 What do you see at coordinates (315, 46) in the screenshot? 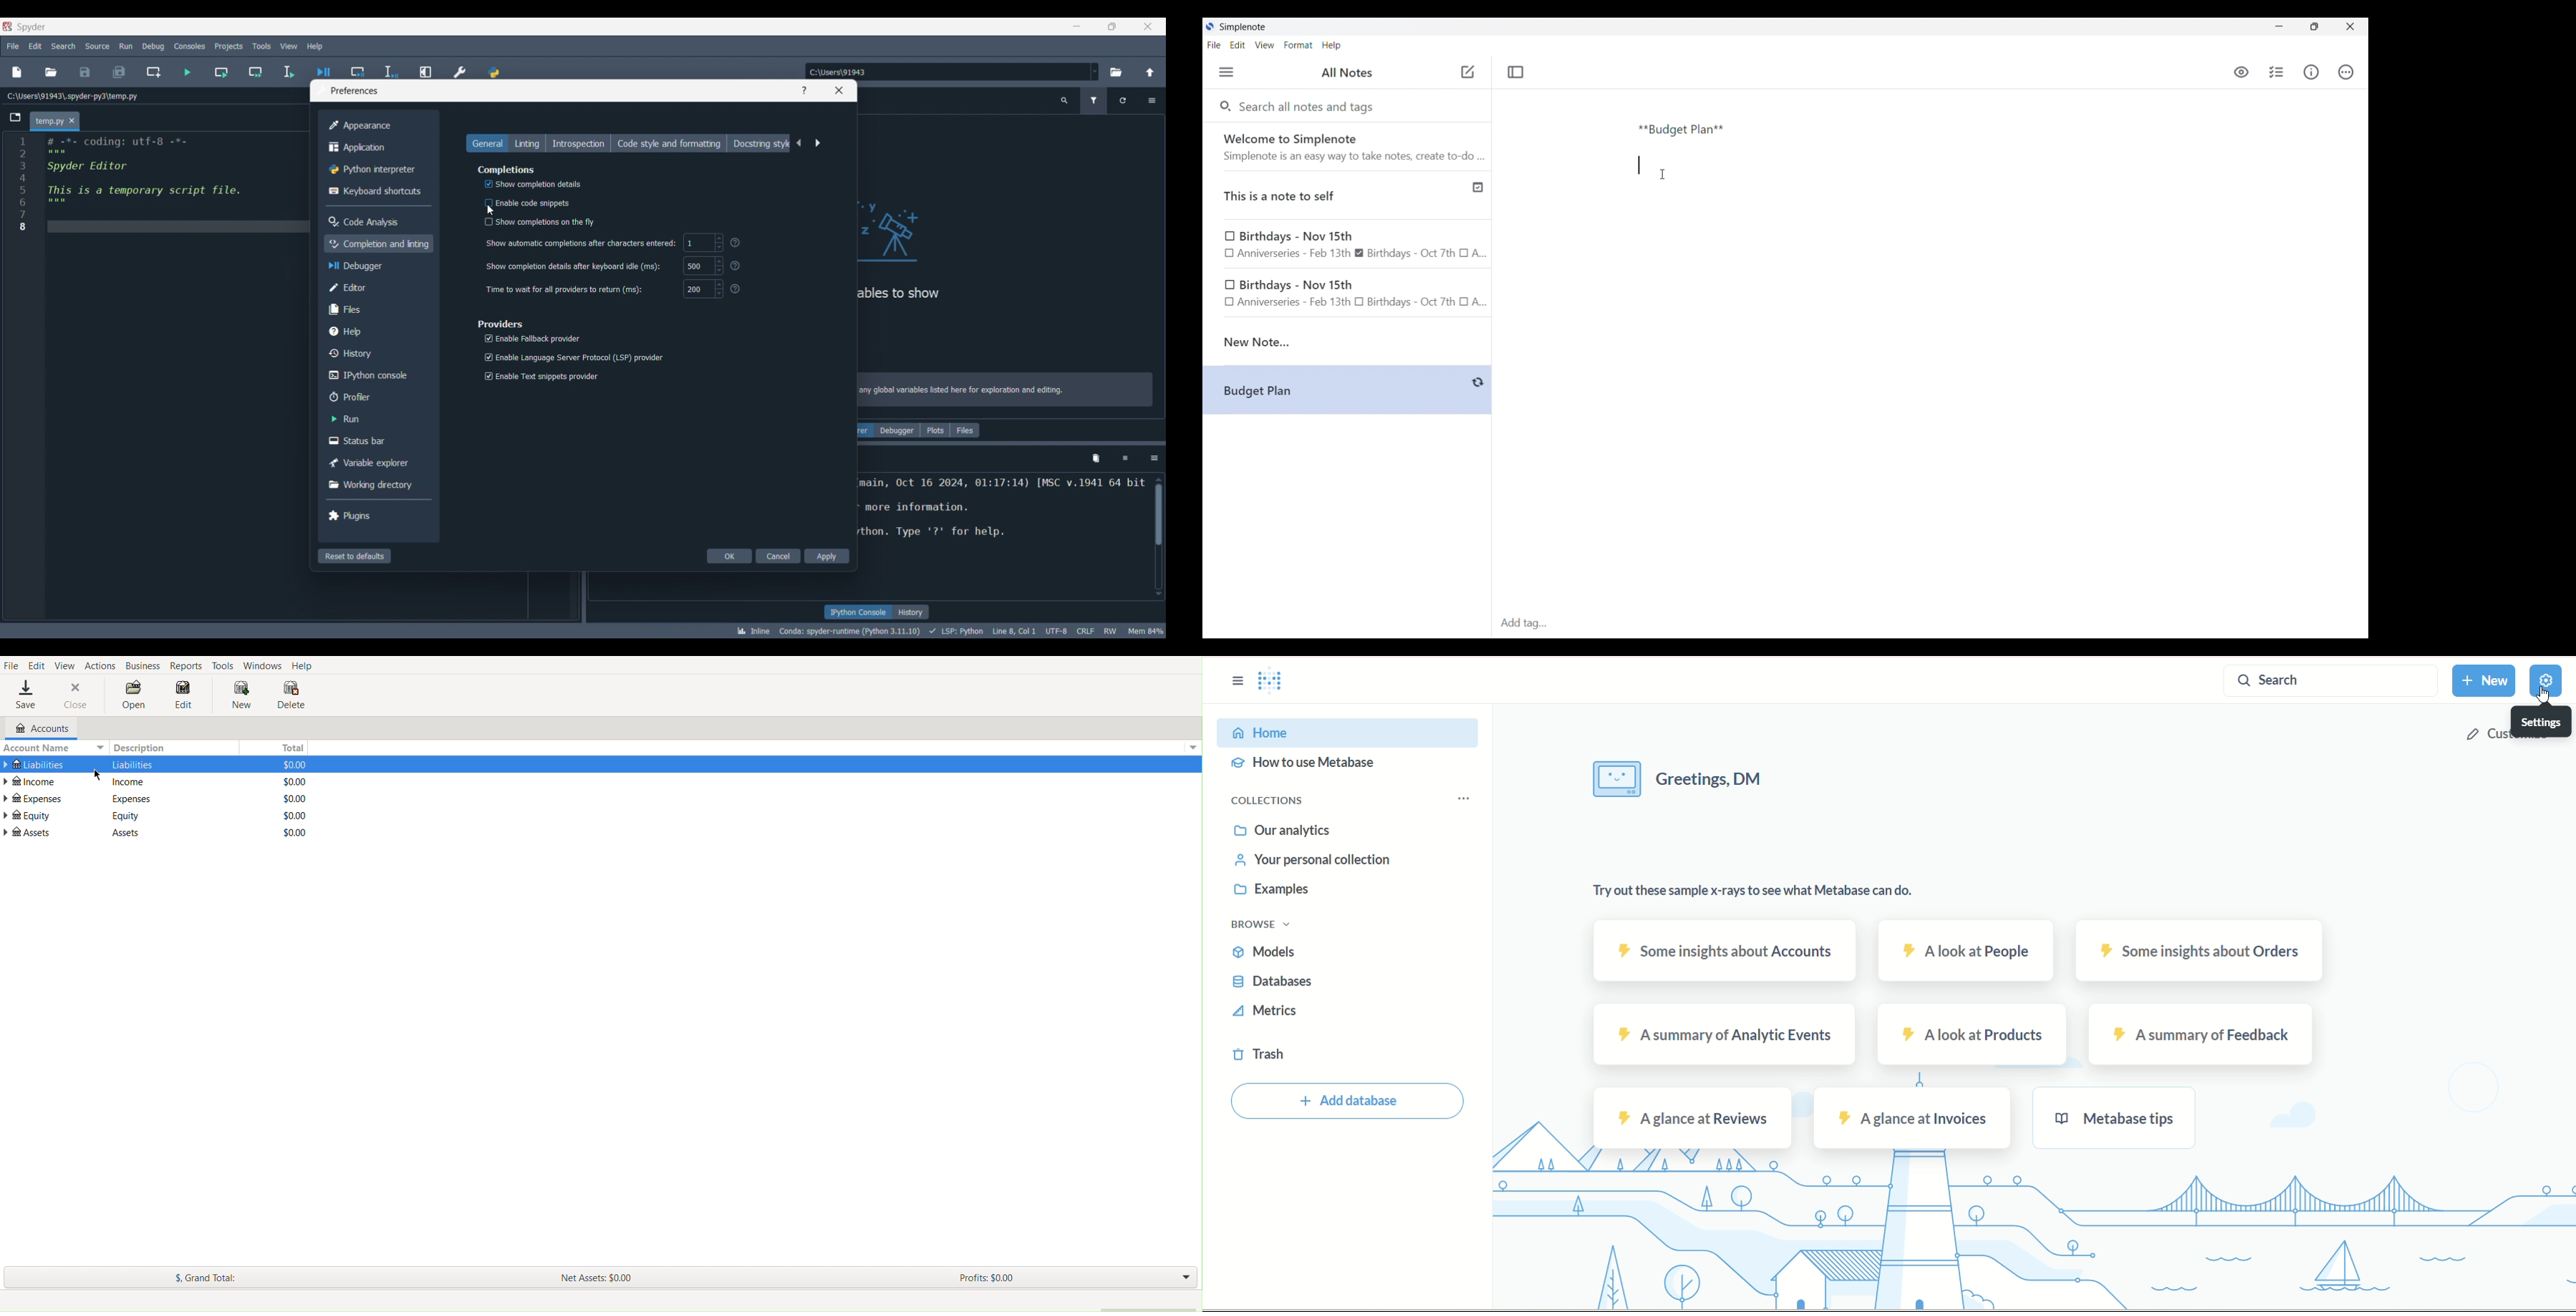
I see `Help menu` at bounding box center [315, 46].